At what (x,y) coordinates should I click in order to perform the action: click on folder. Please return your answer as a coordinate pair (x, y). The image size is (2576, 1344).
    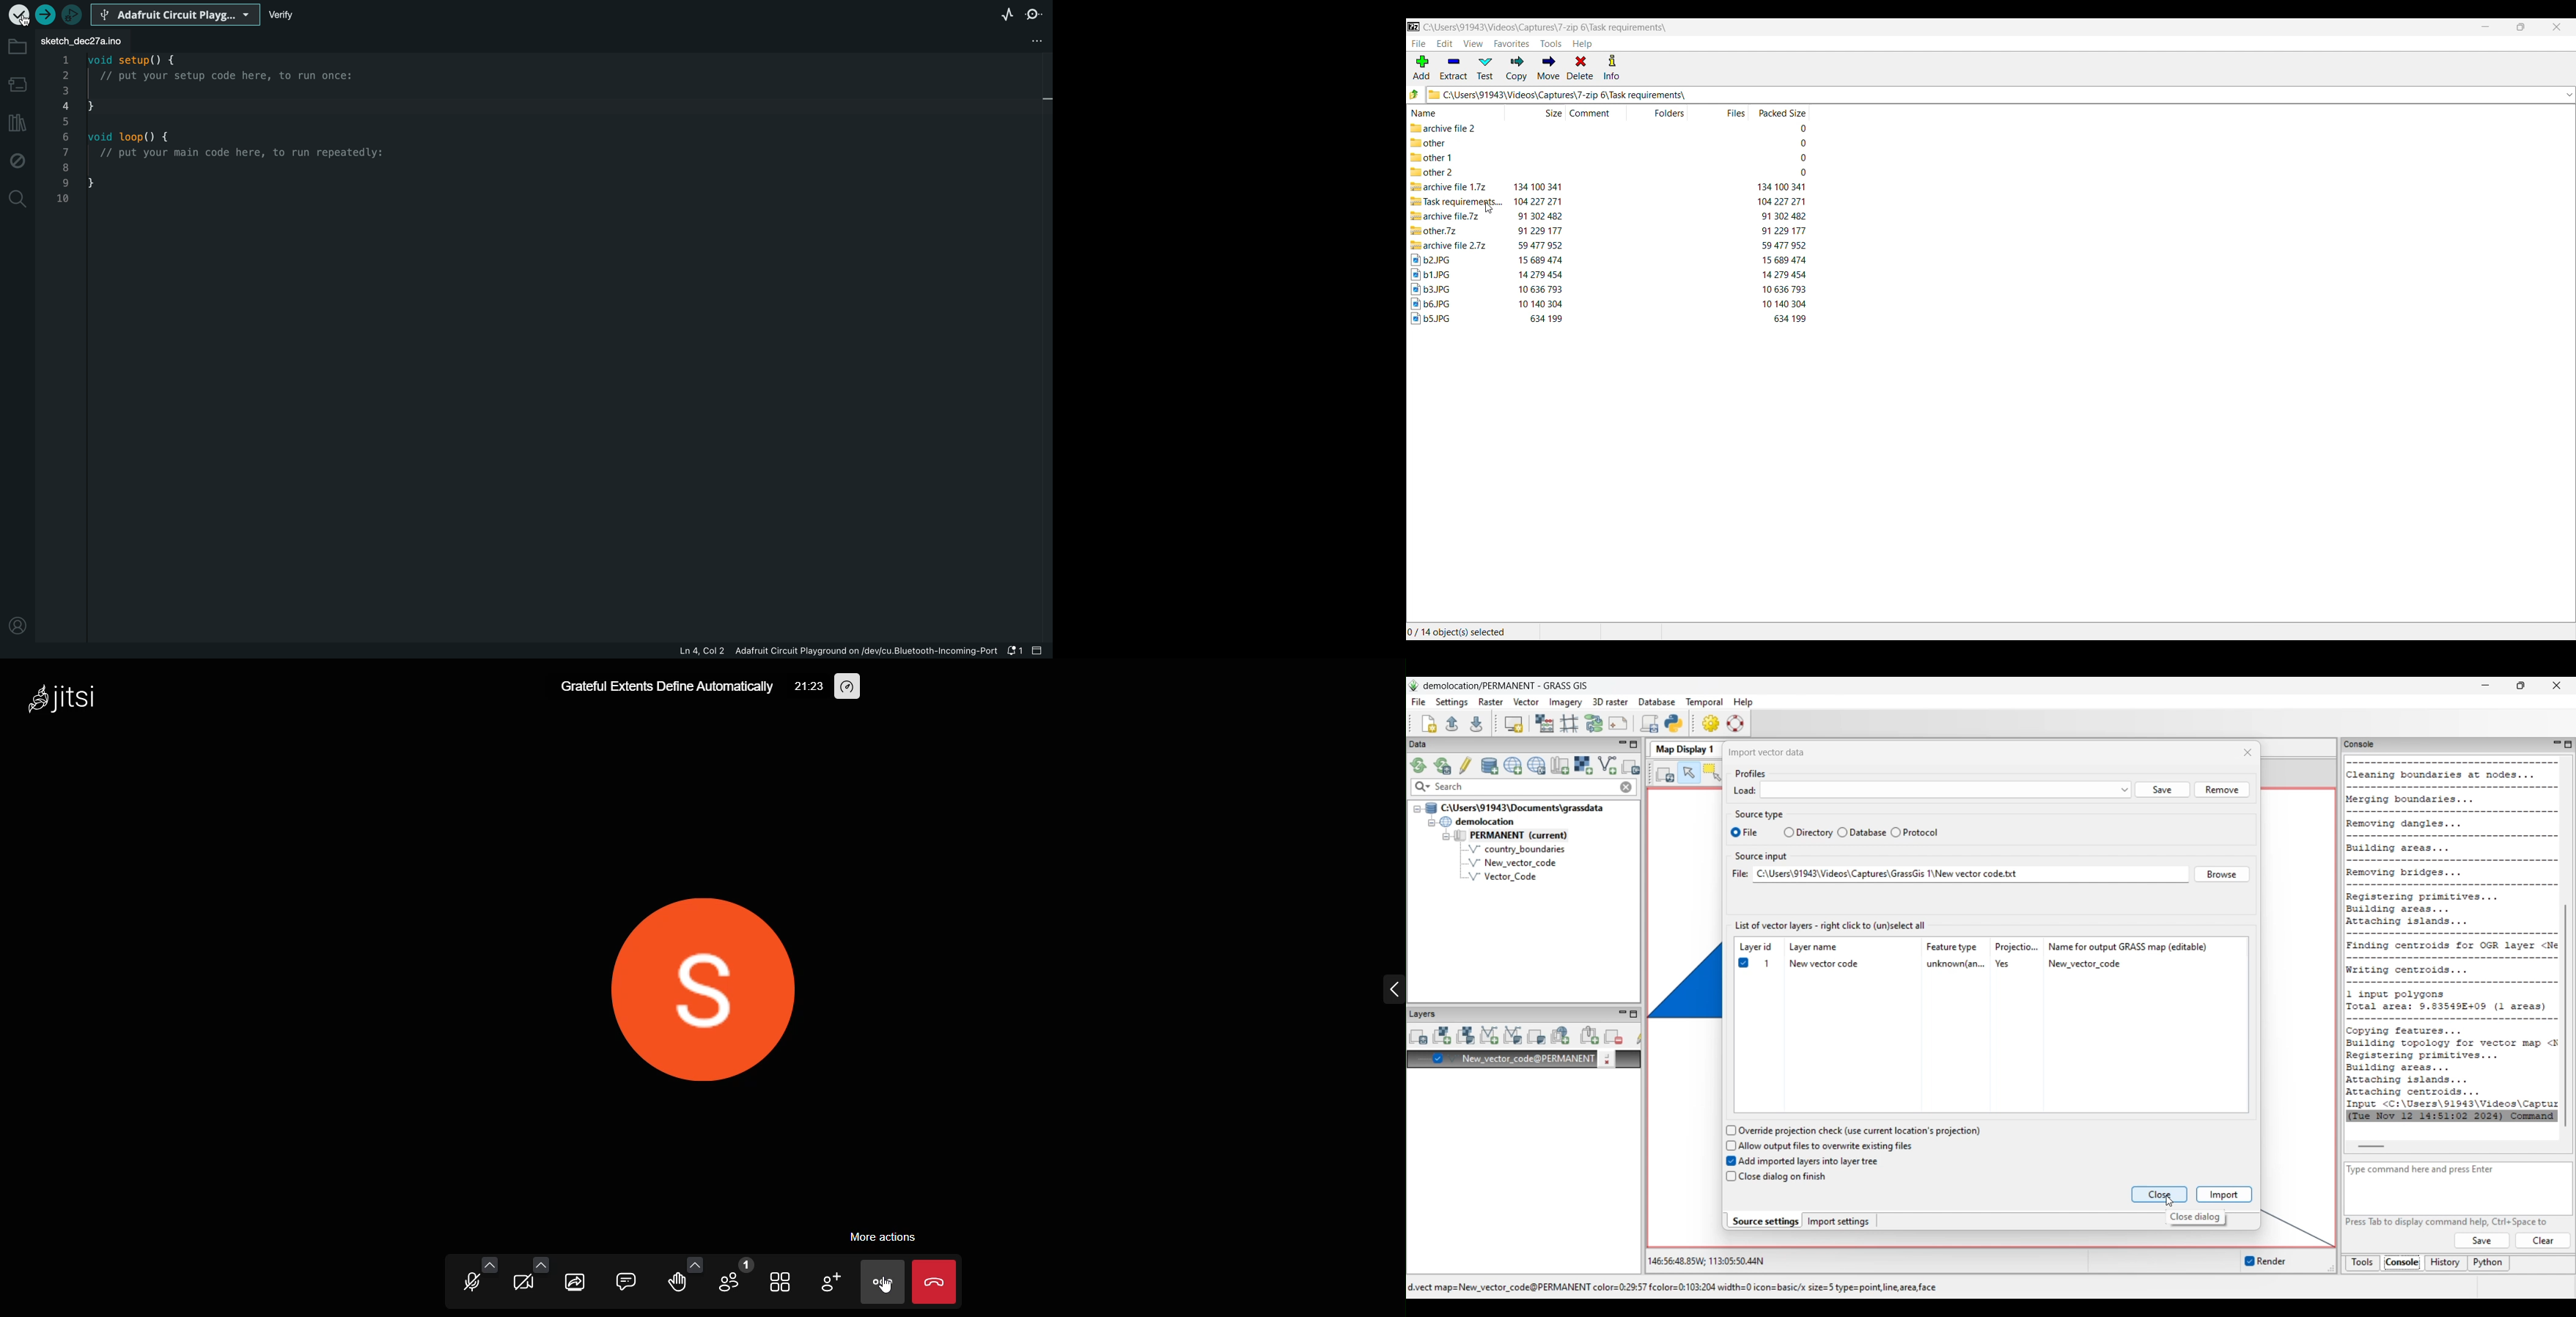
    Looking at the image, I should click on (1446, 172).